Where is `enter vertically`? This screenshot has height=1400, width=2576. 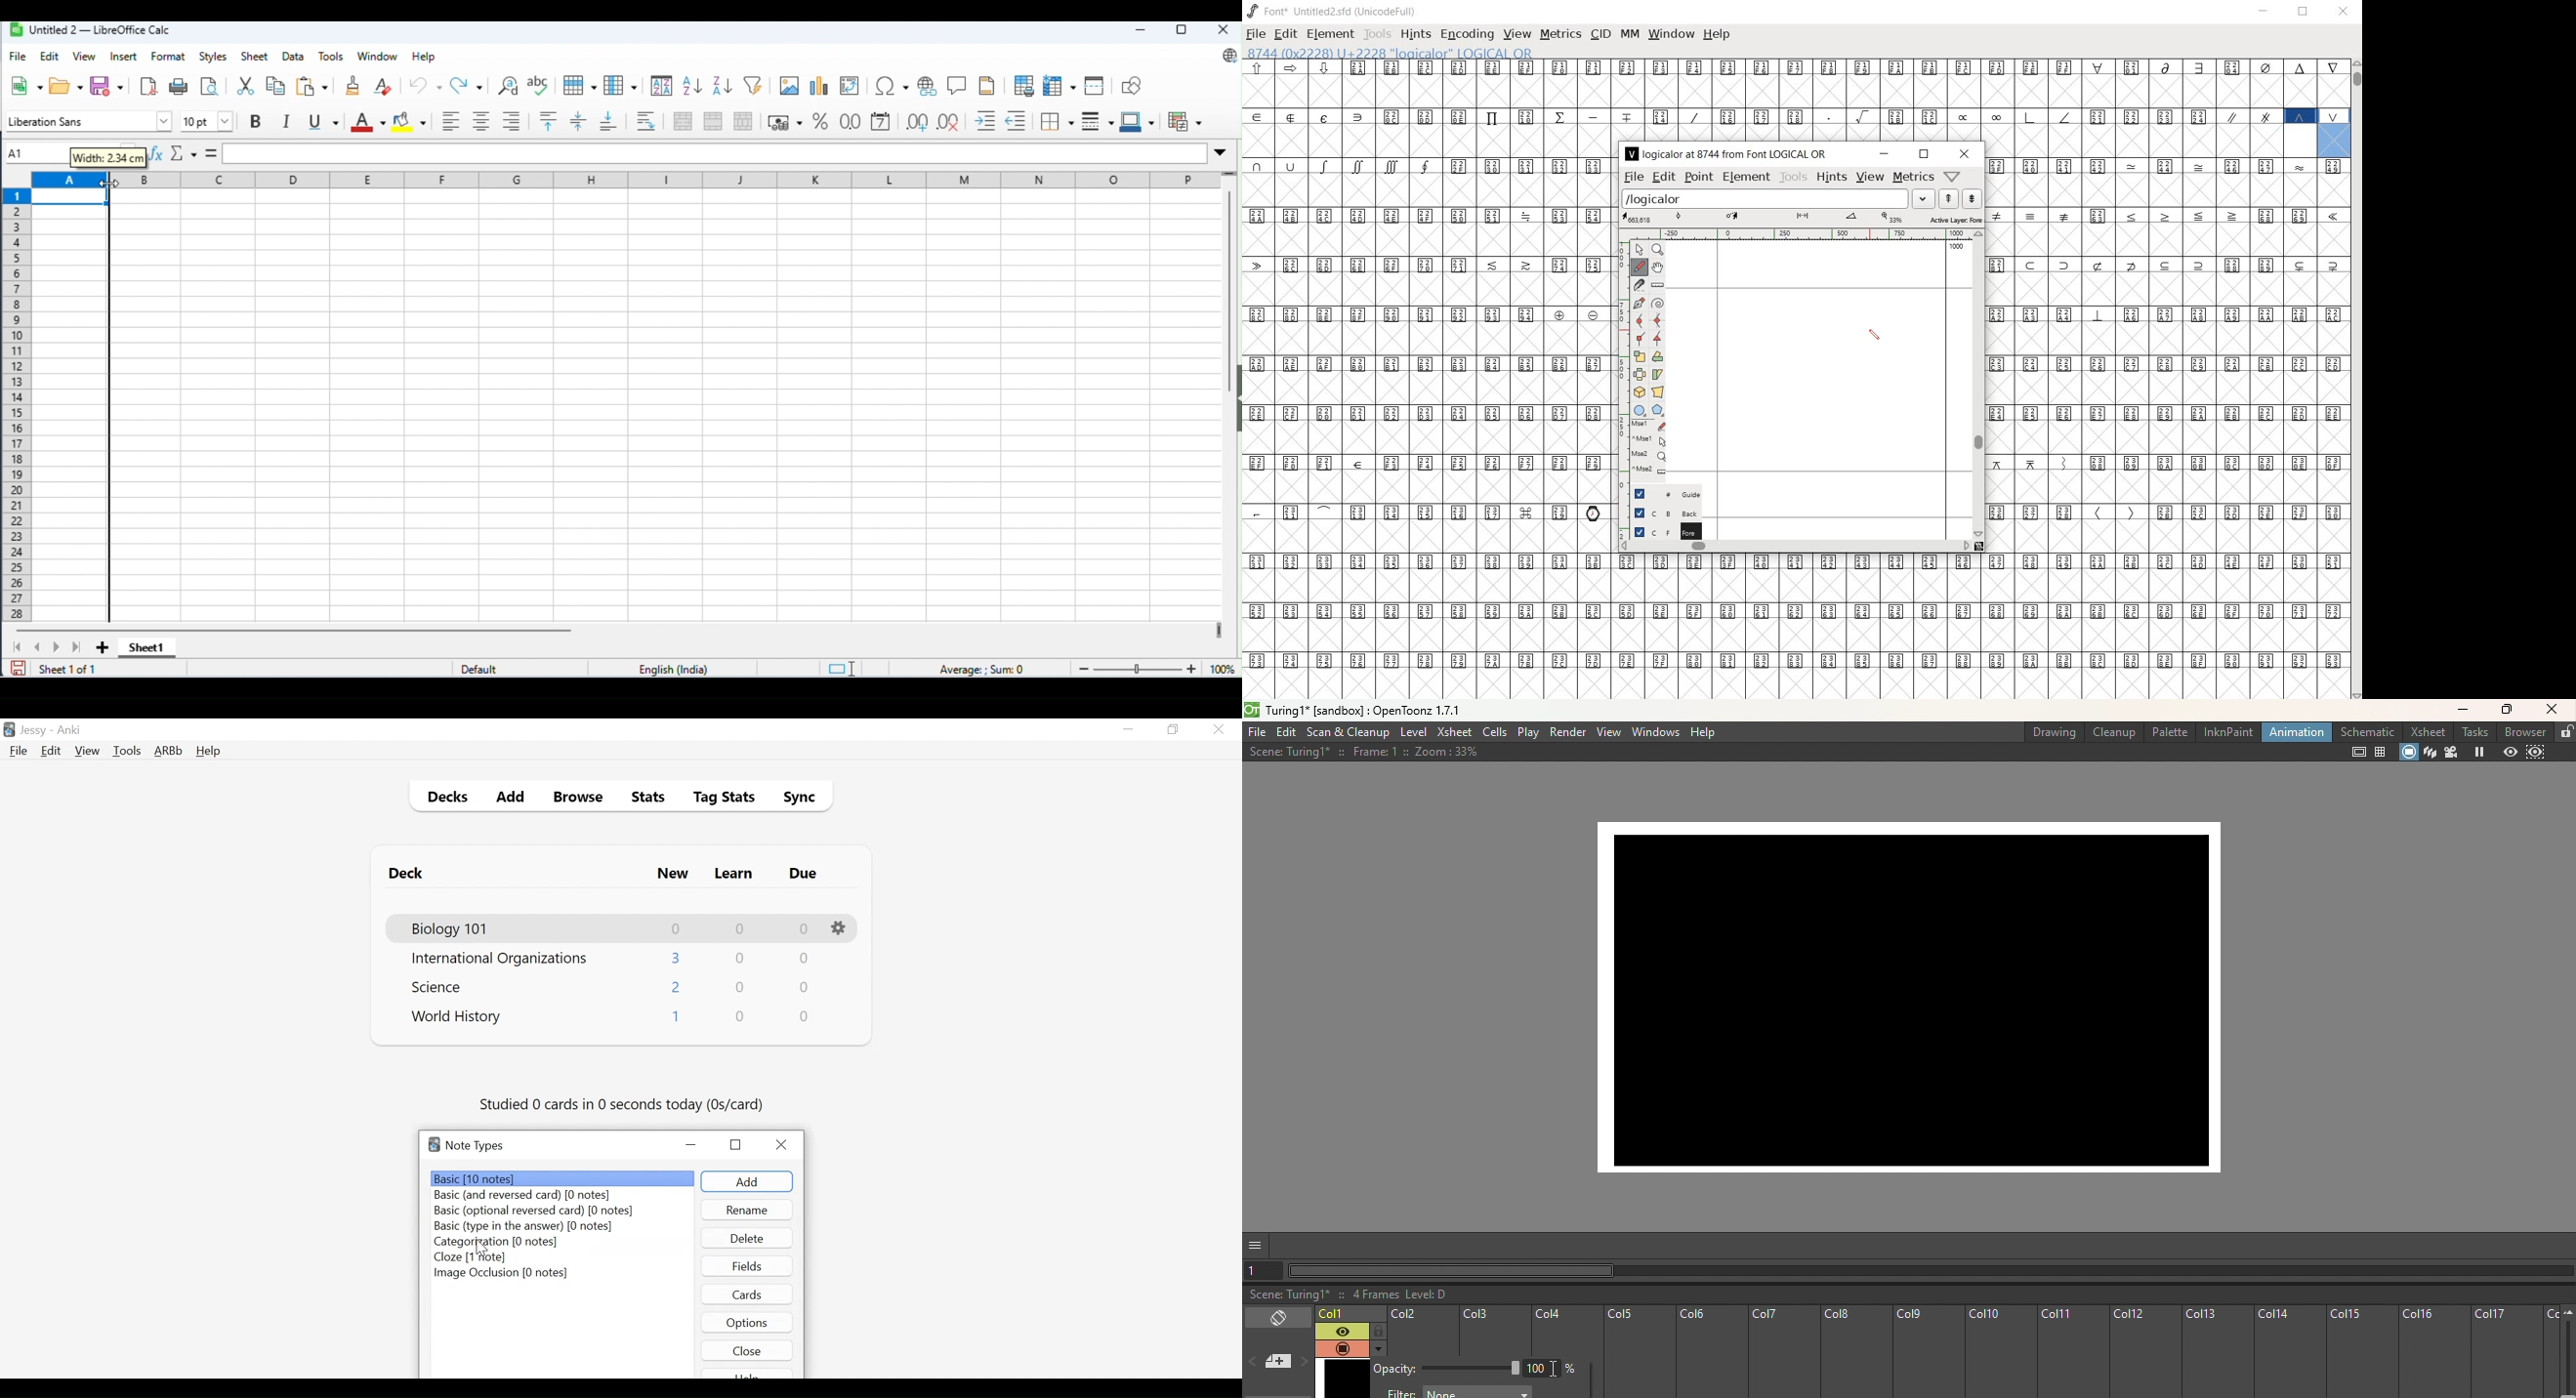
enter vertically is located at coordinates (579, 121).